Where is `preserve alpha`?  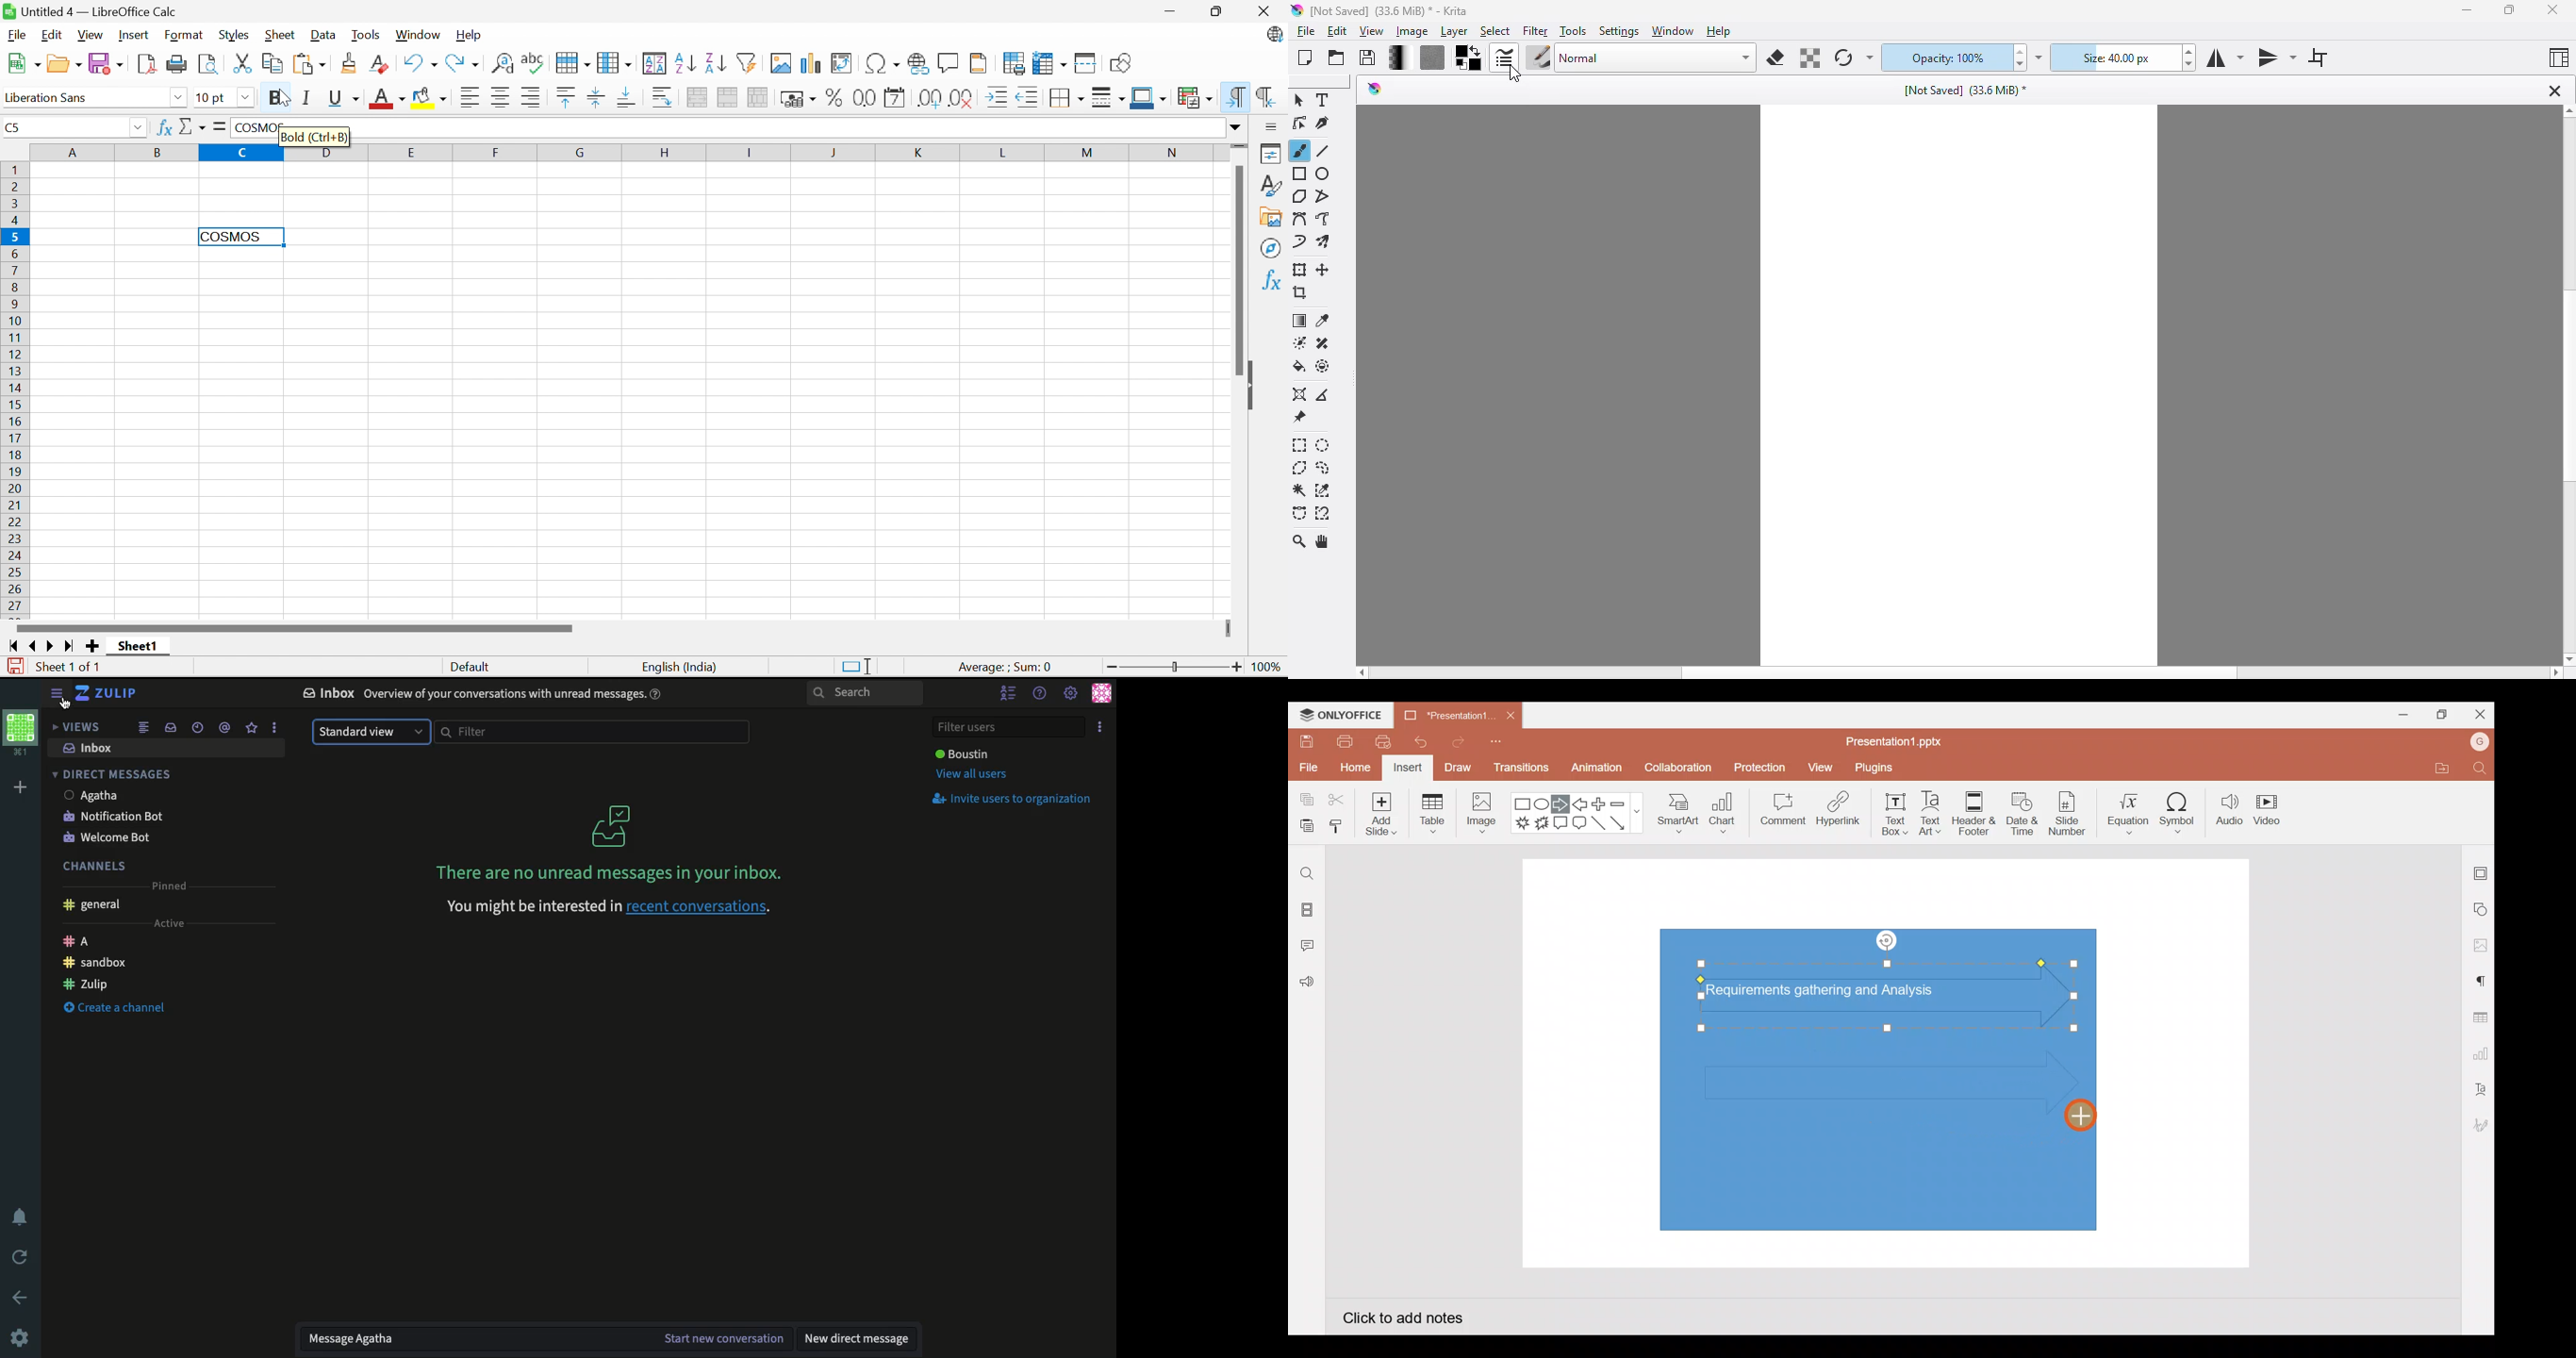
preserve alpha is located at coordinates (1811, 58).